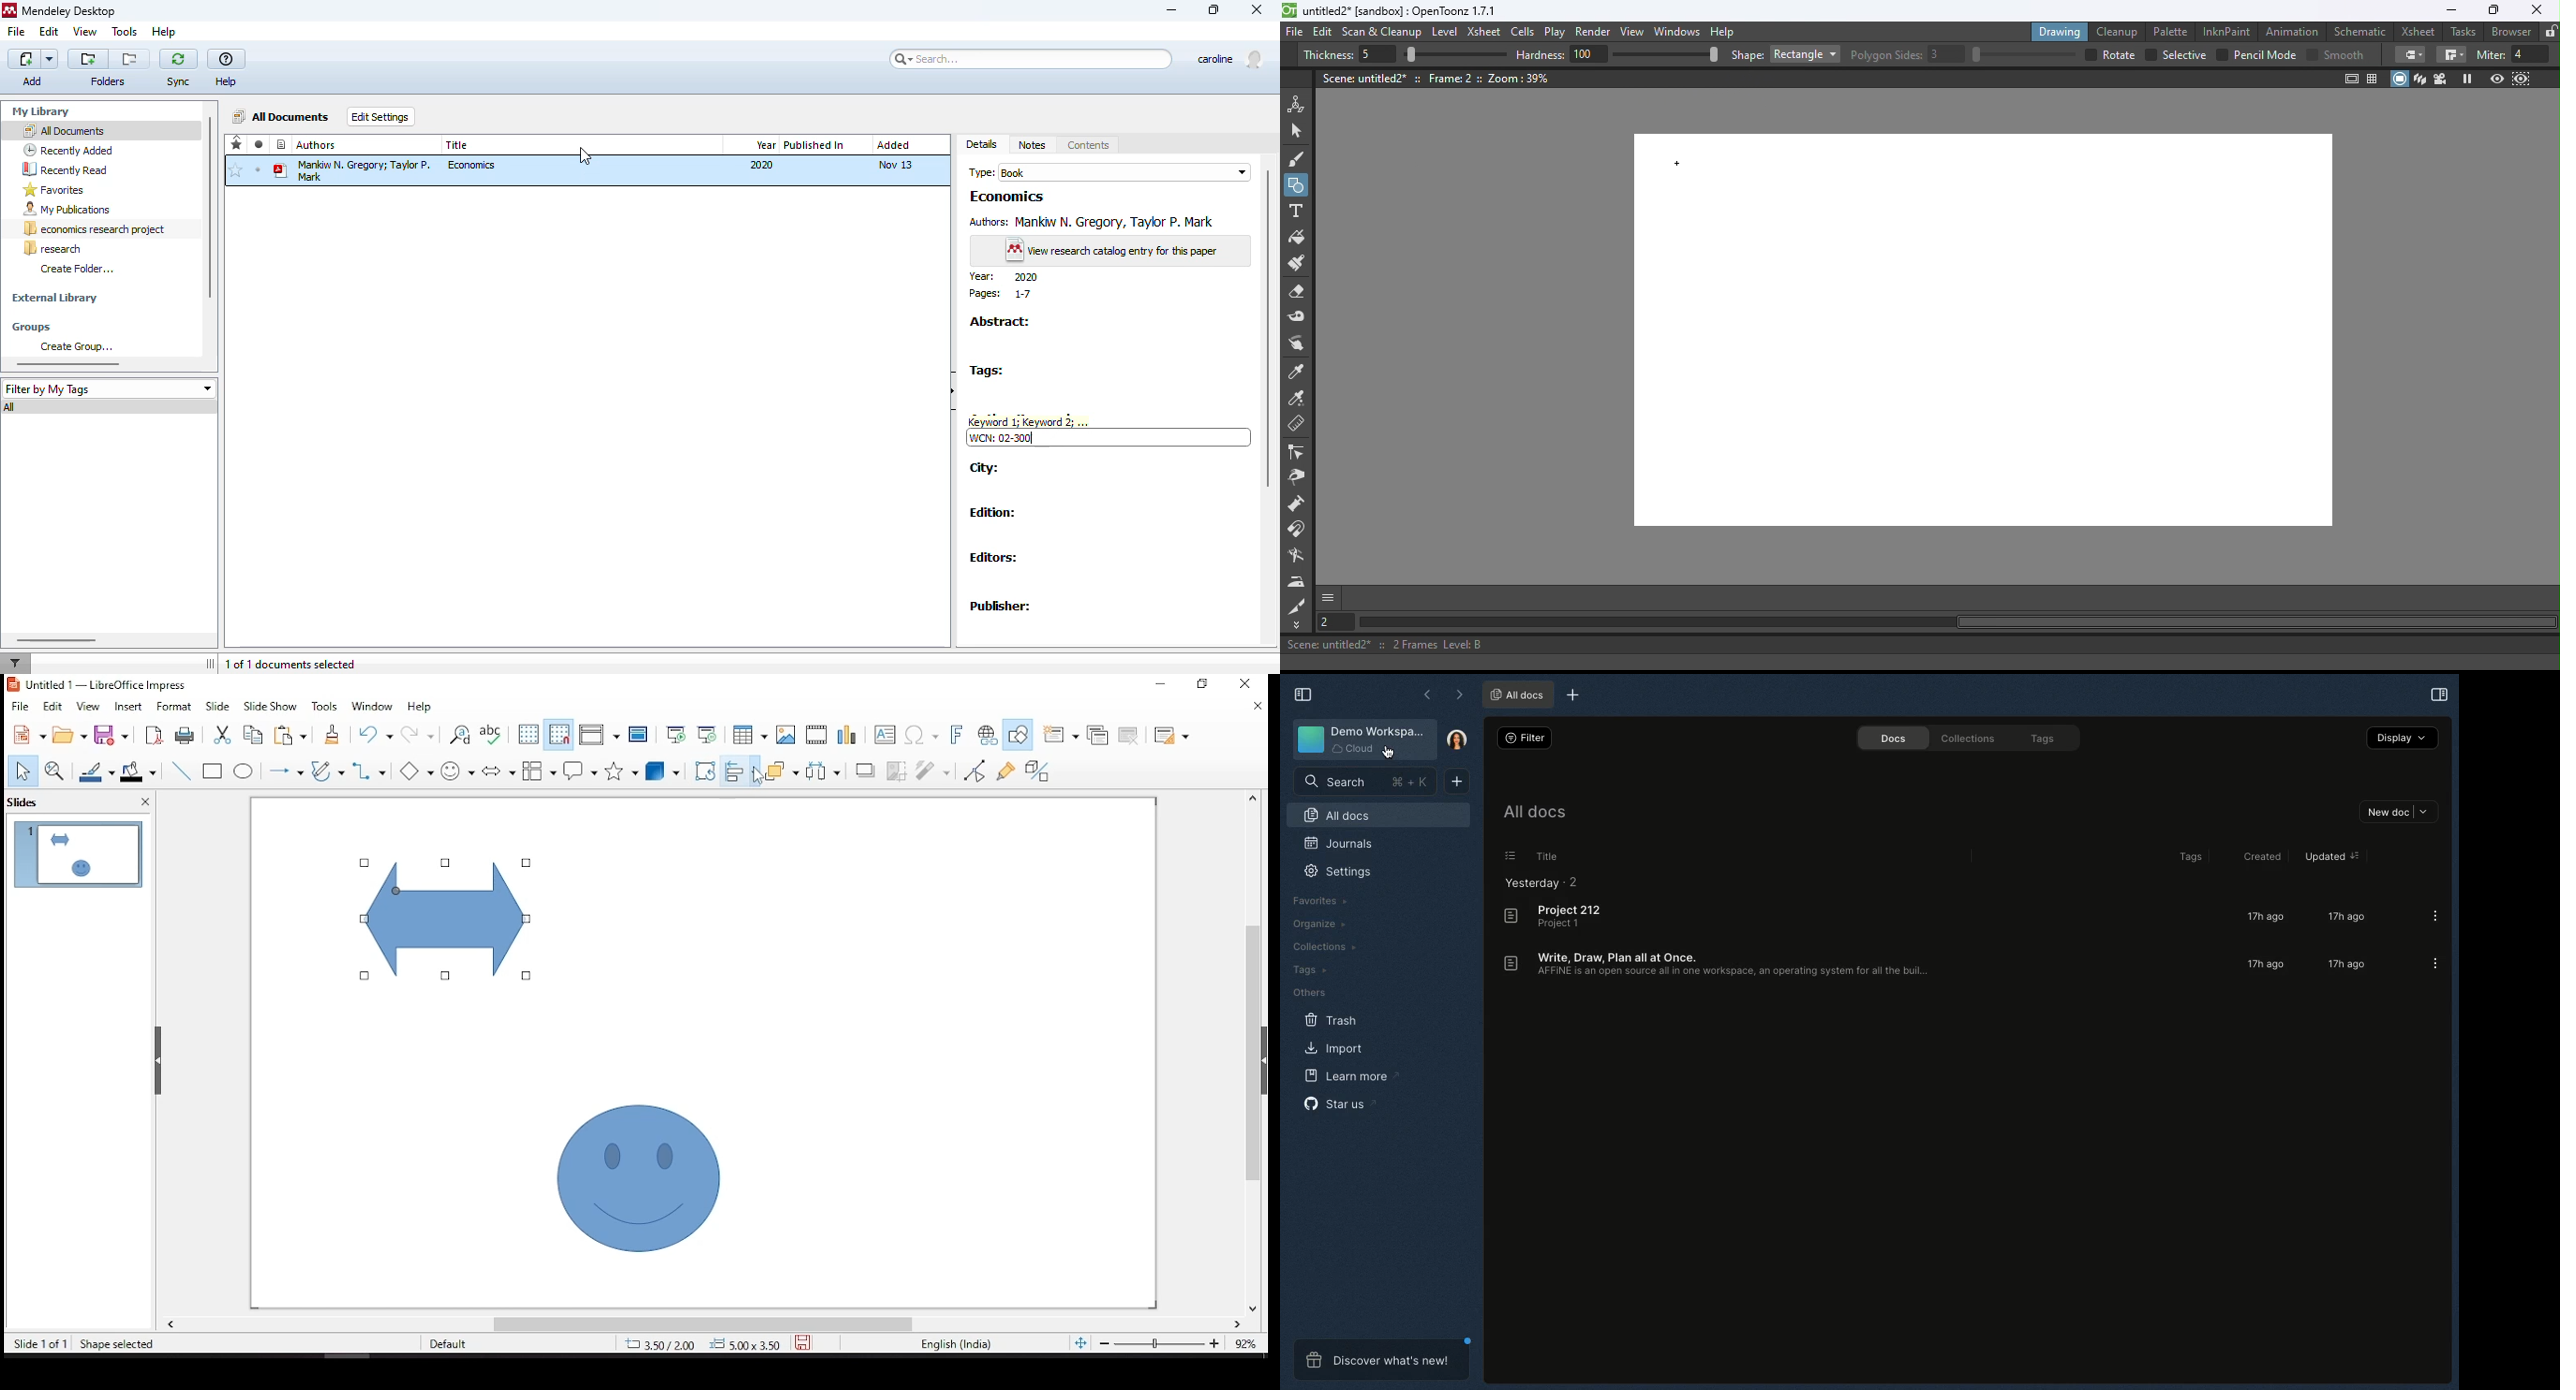 This screenshot has width=2576, height=1400. Describe the element at coordinates (53, 190) in the screenshot. I see `favorites` at that location.